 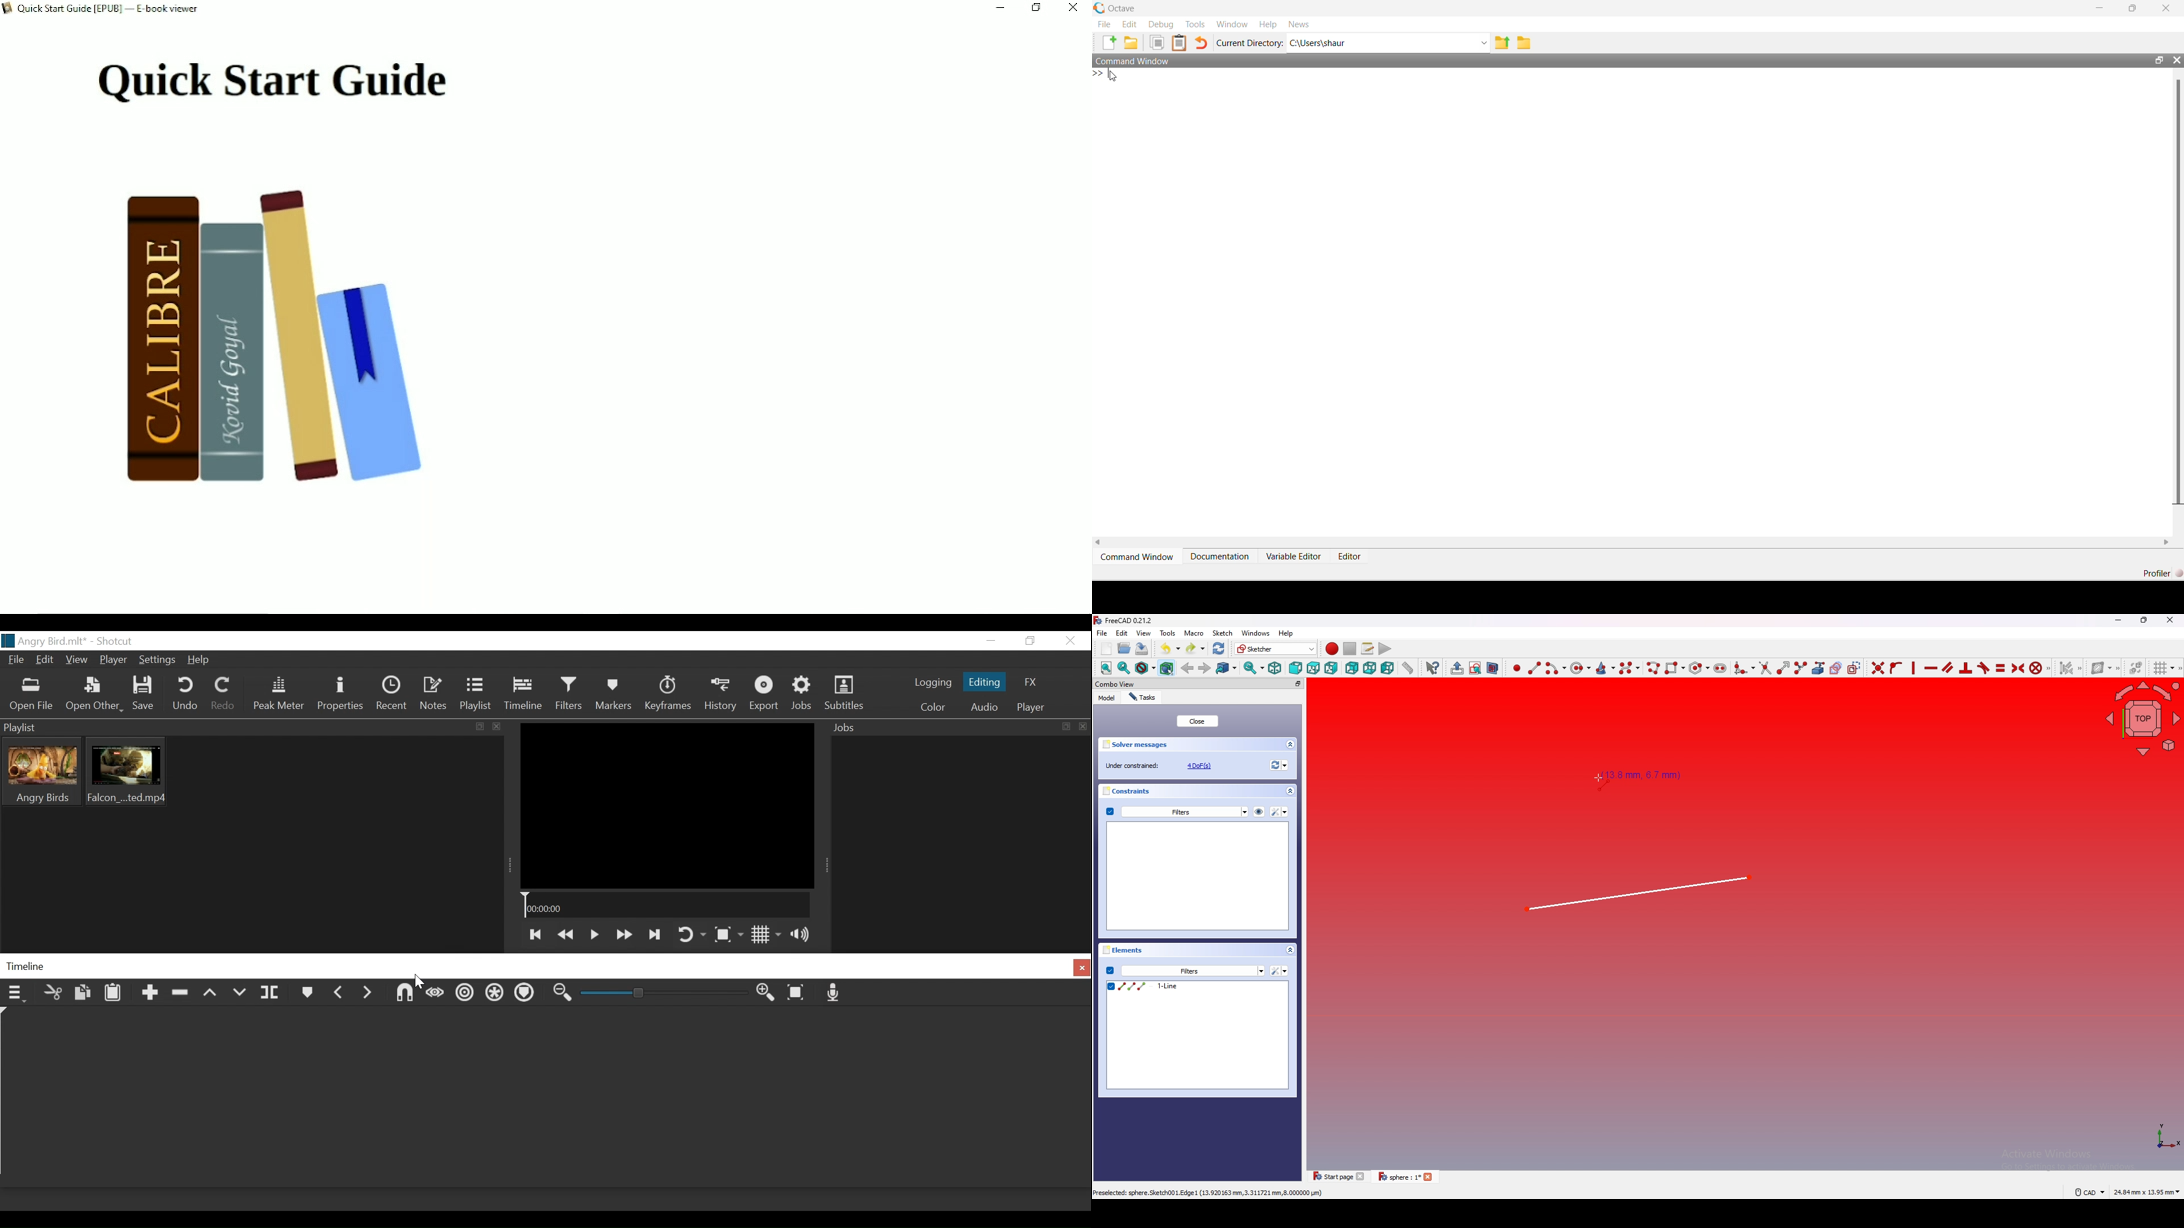 I want to click on Constrain vertically, so click(x=1912, y=668).